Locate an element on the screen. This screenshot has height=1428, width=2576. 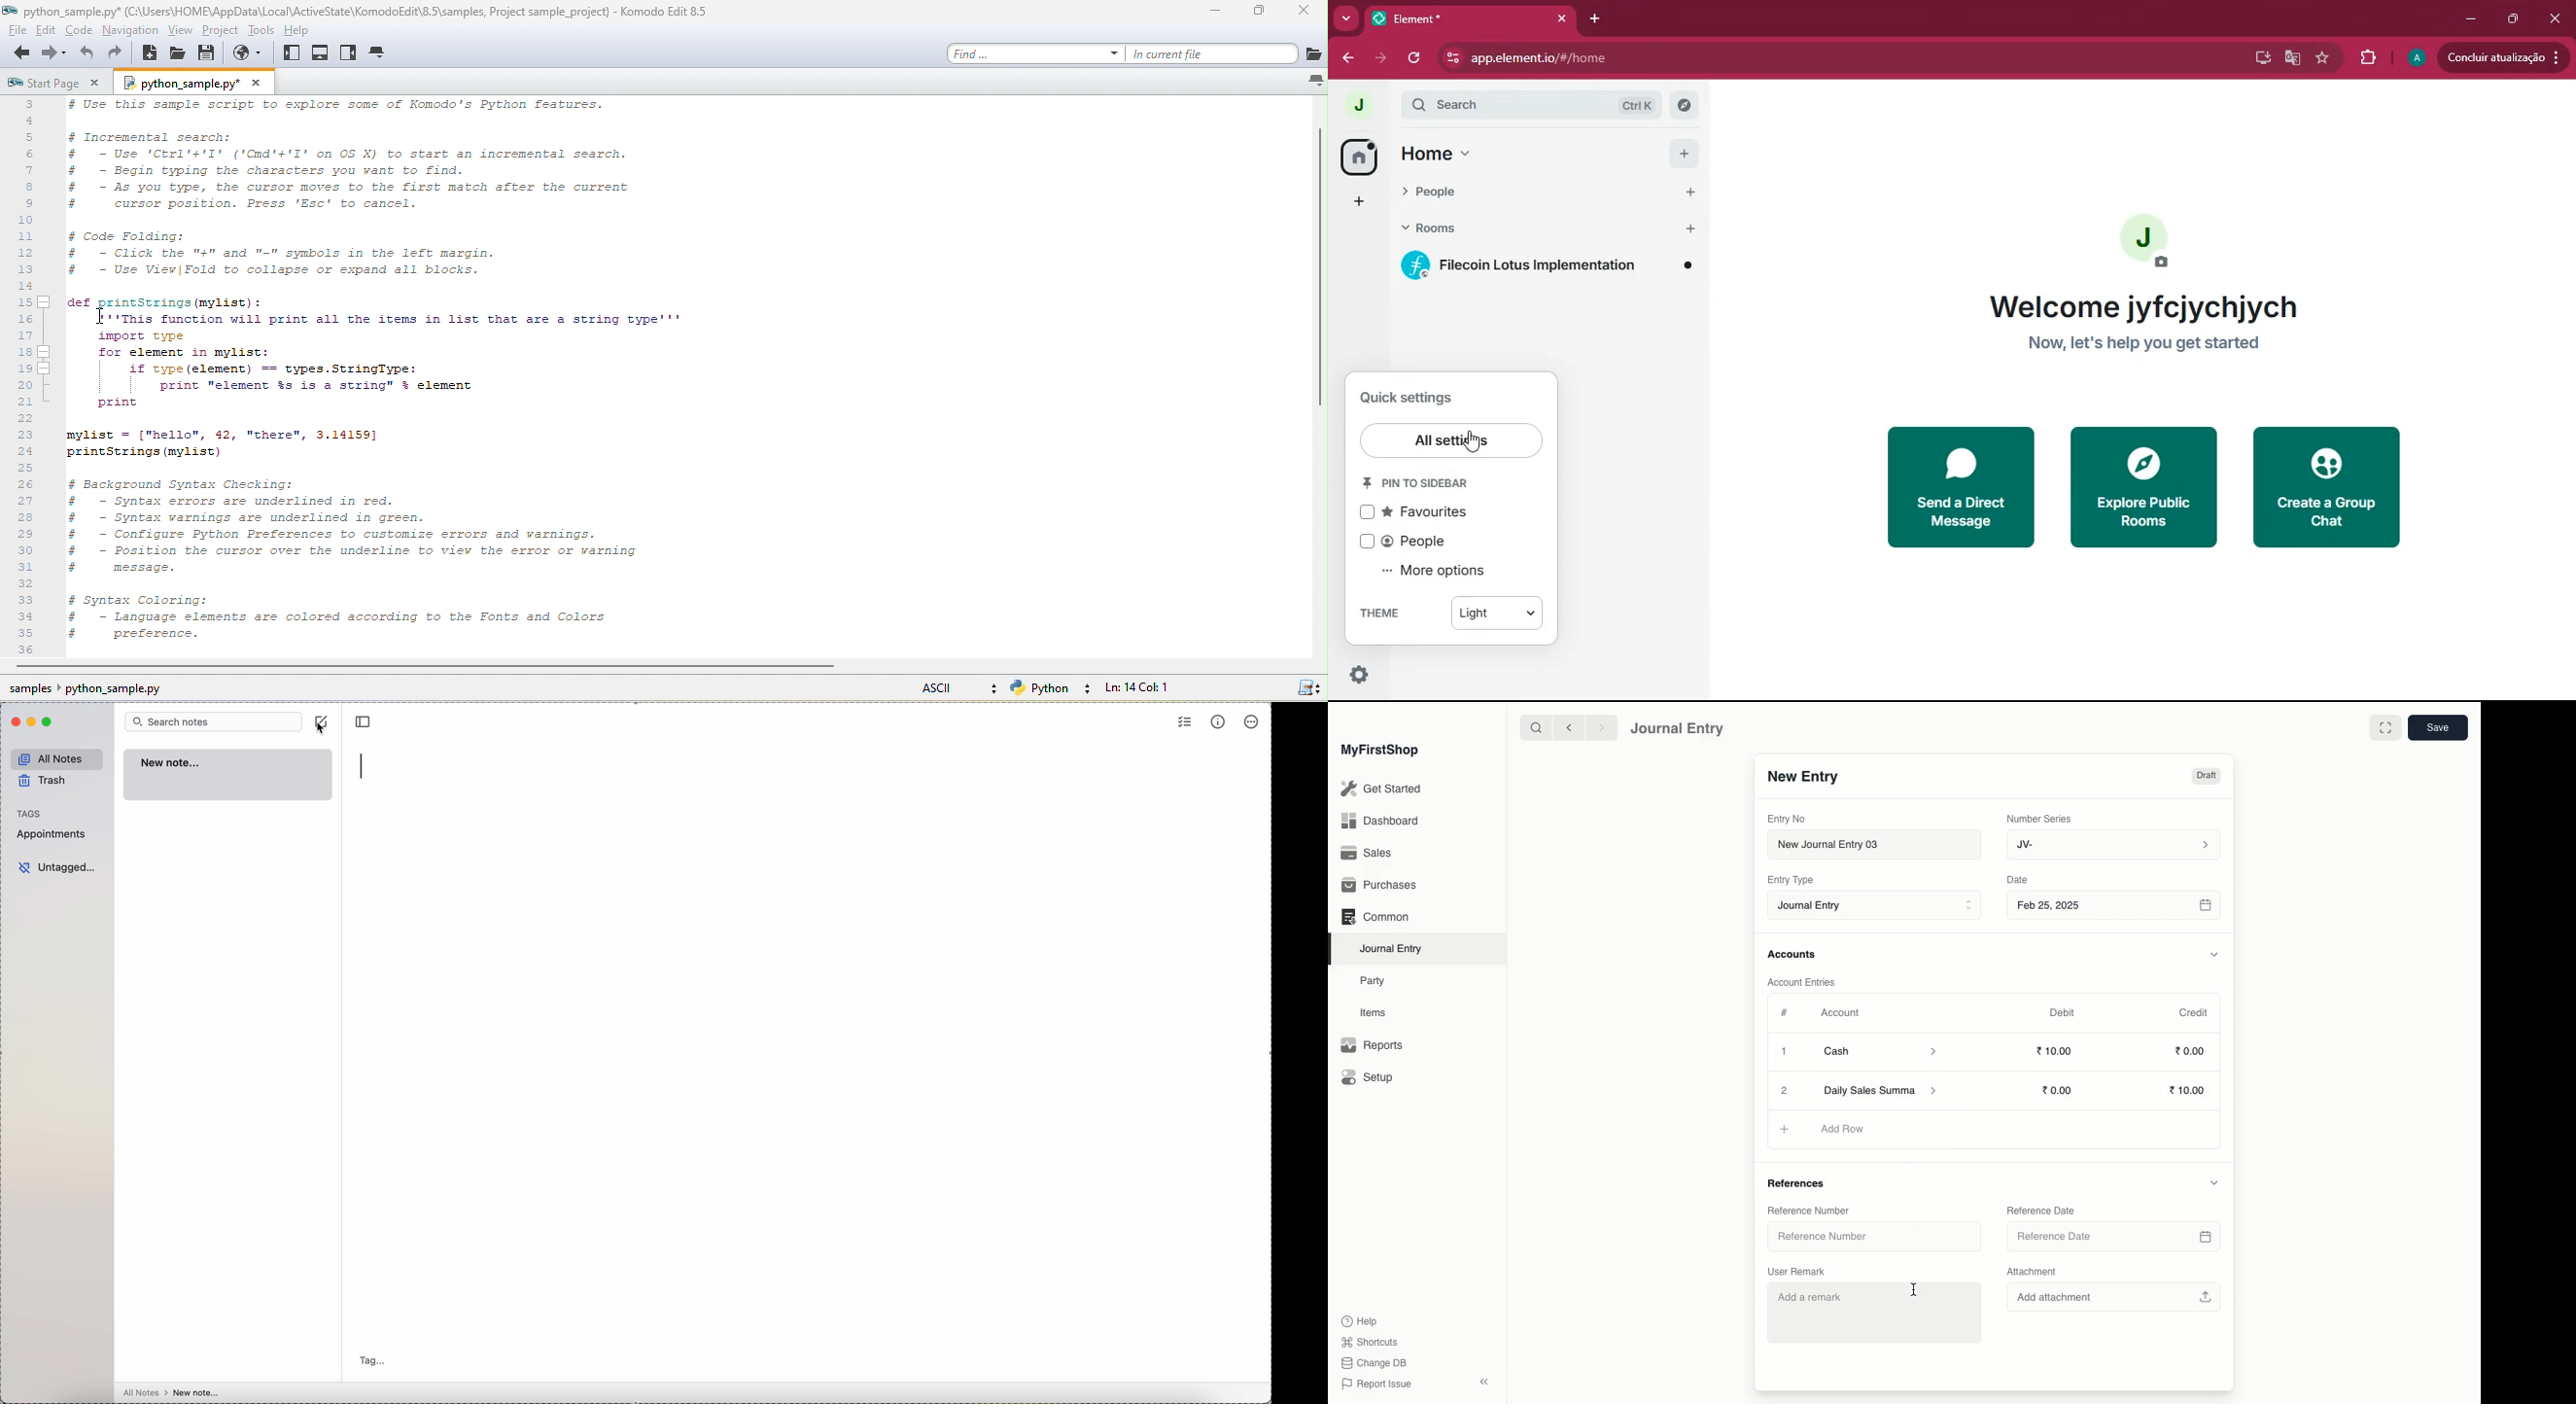
send a direct message is located at coordinates (1959, 484).